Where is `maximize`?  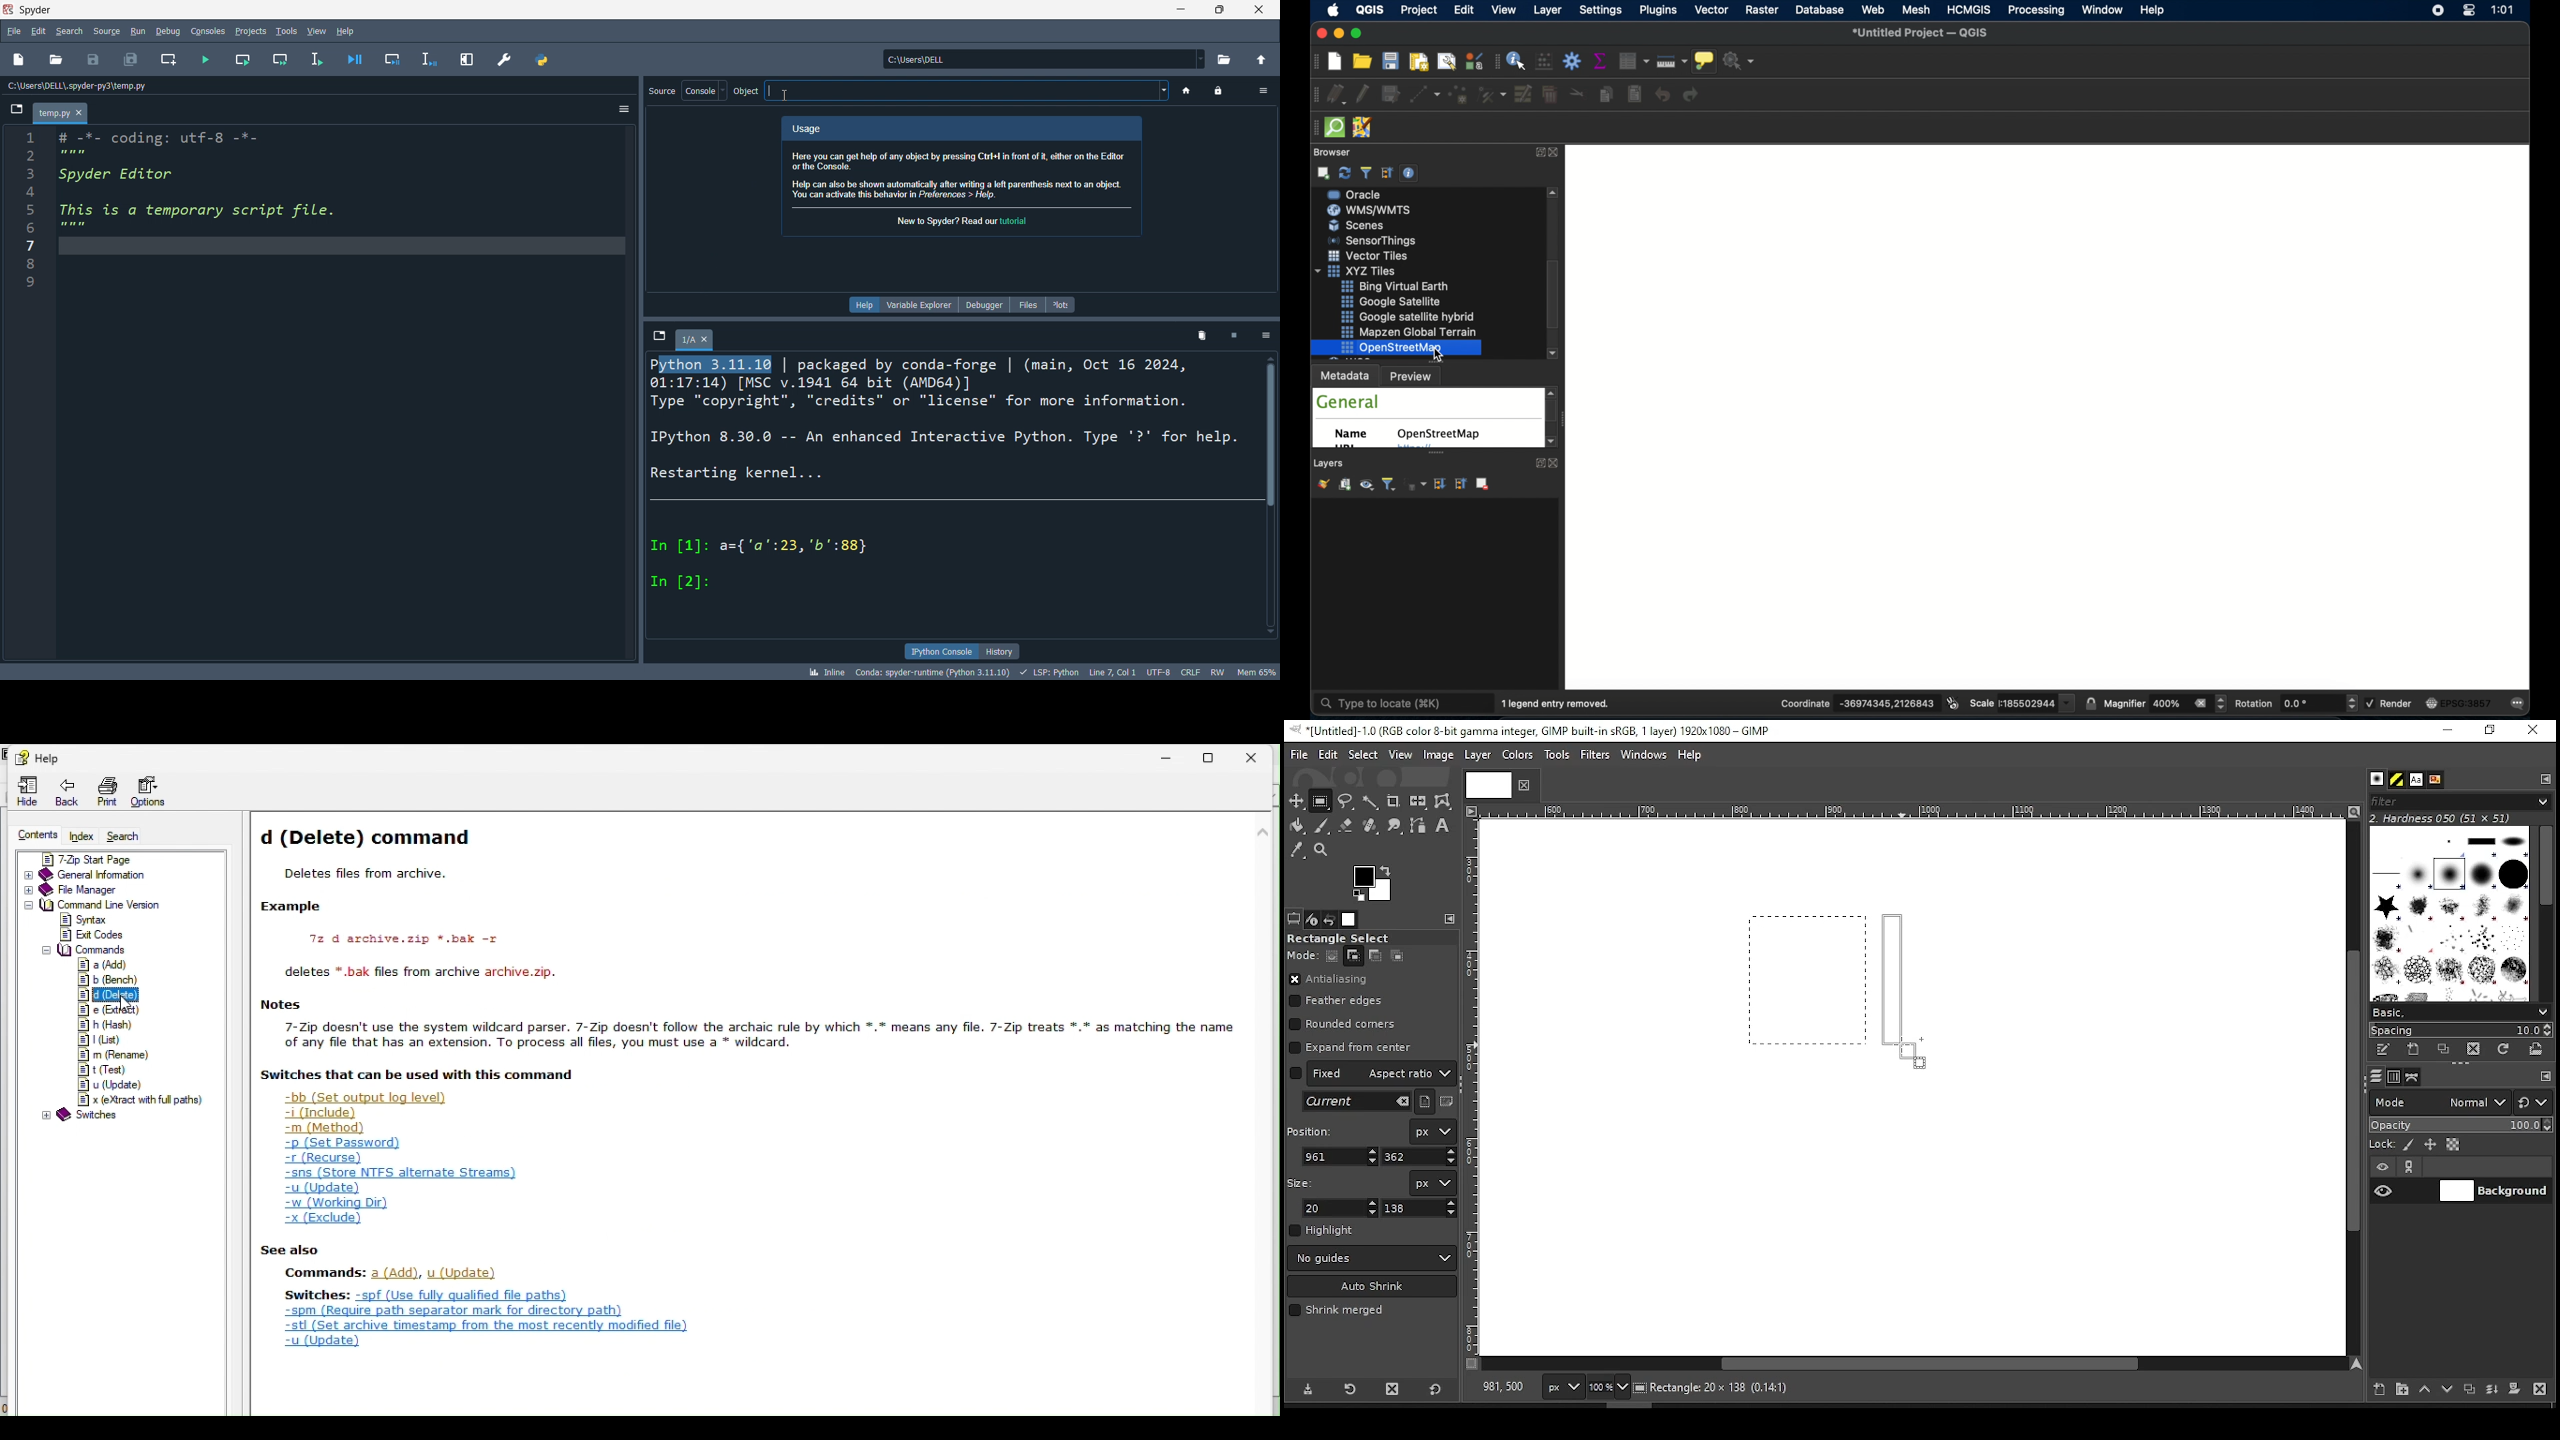 maximize is located at coordinates (1219, 11).